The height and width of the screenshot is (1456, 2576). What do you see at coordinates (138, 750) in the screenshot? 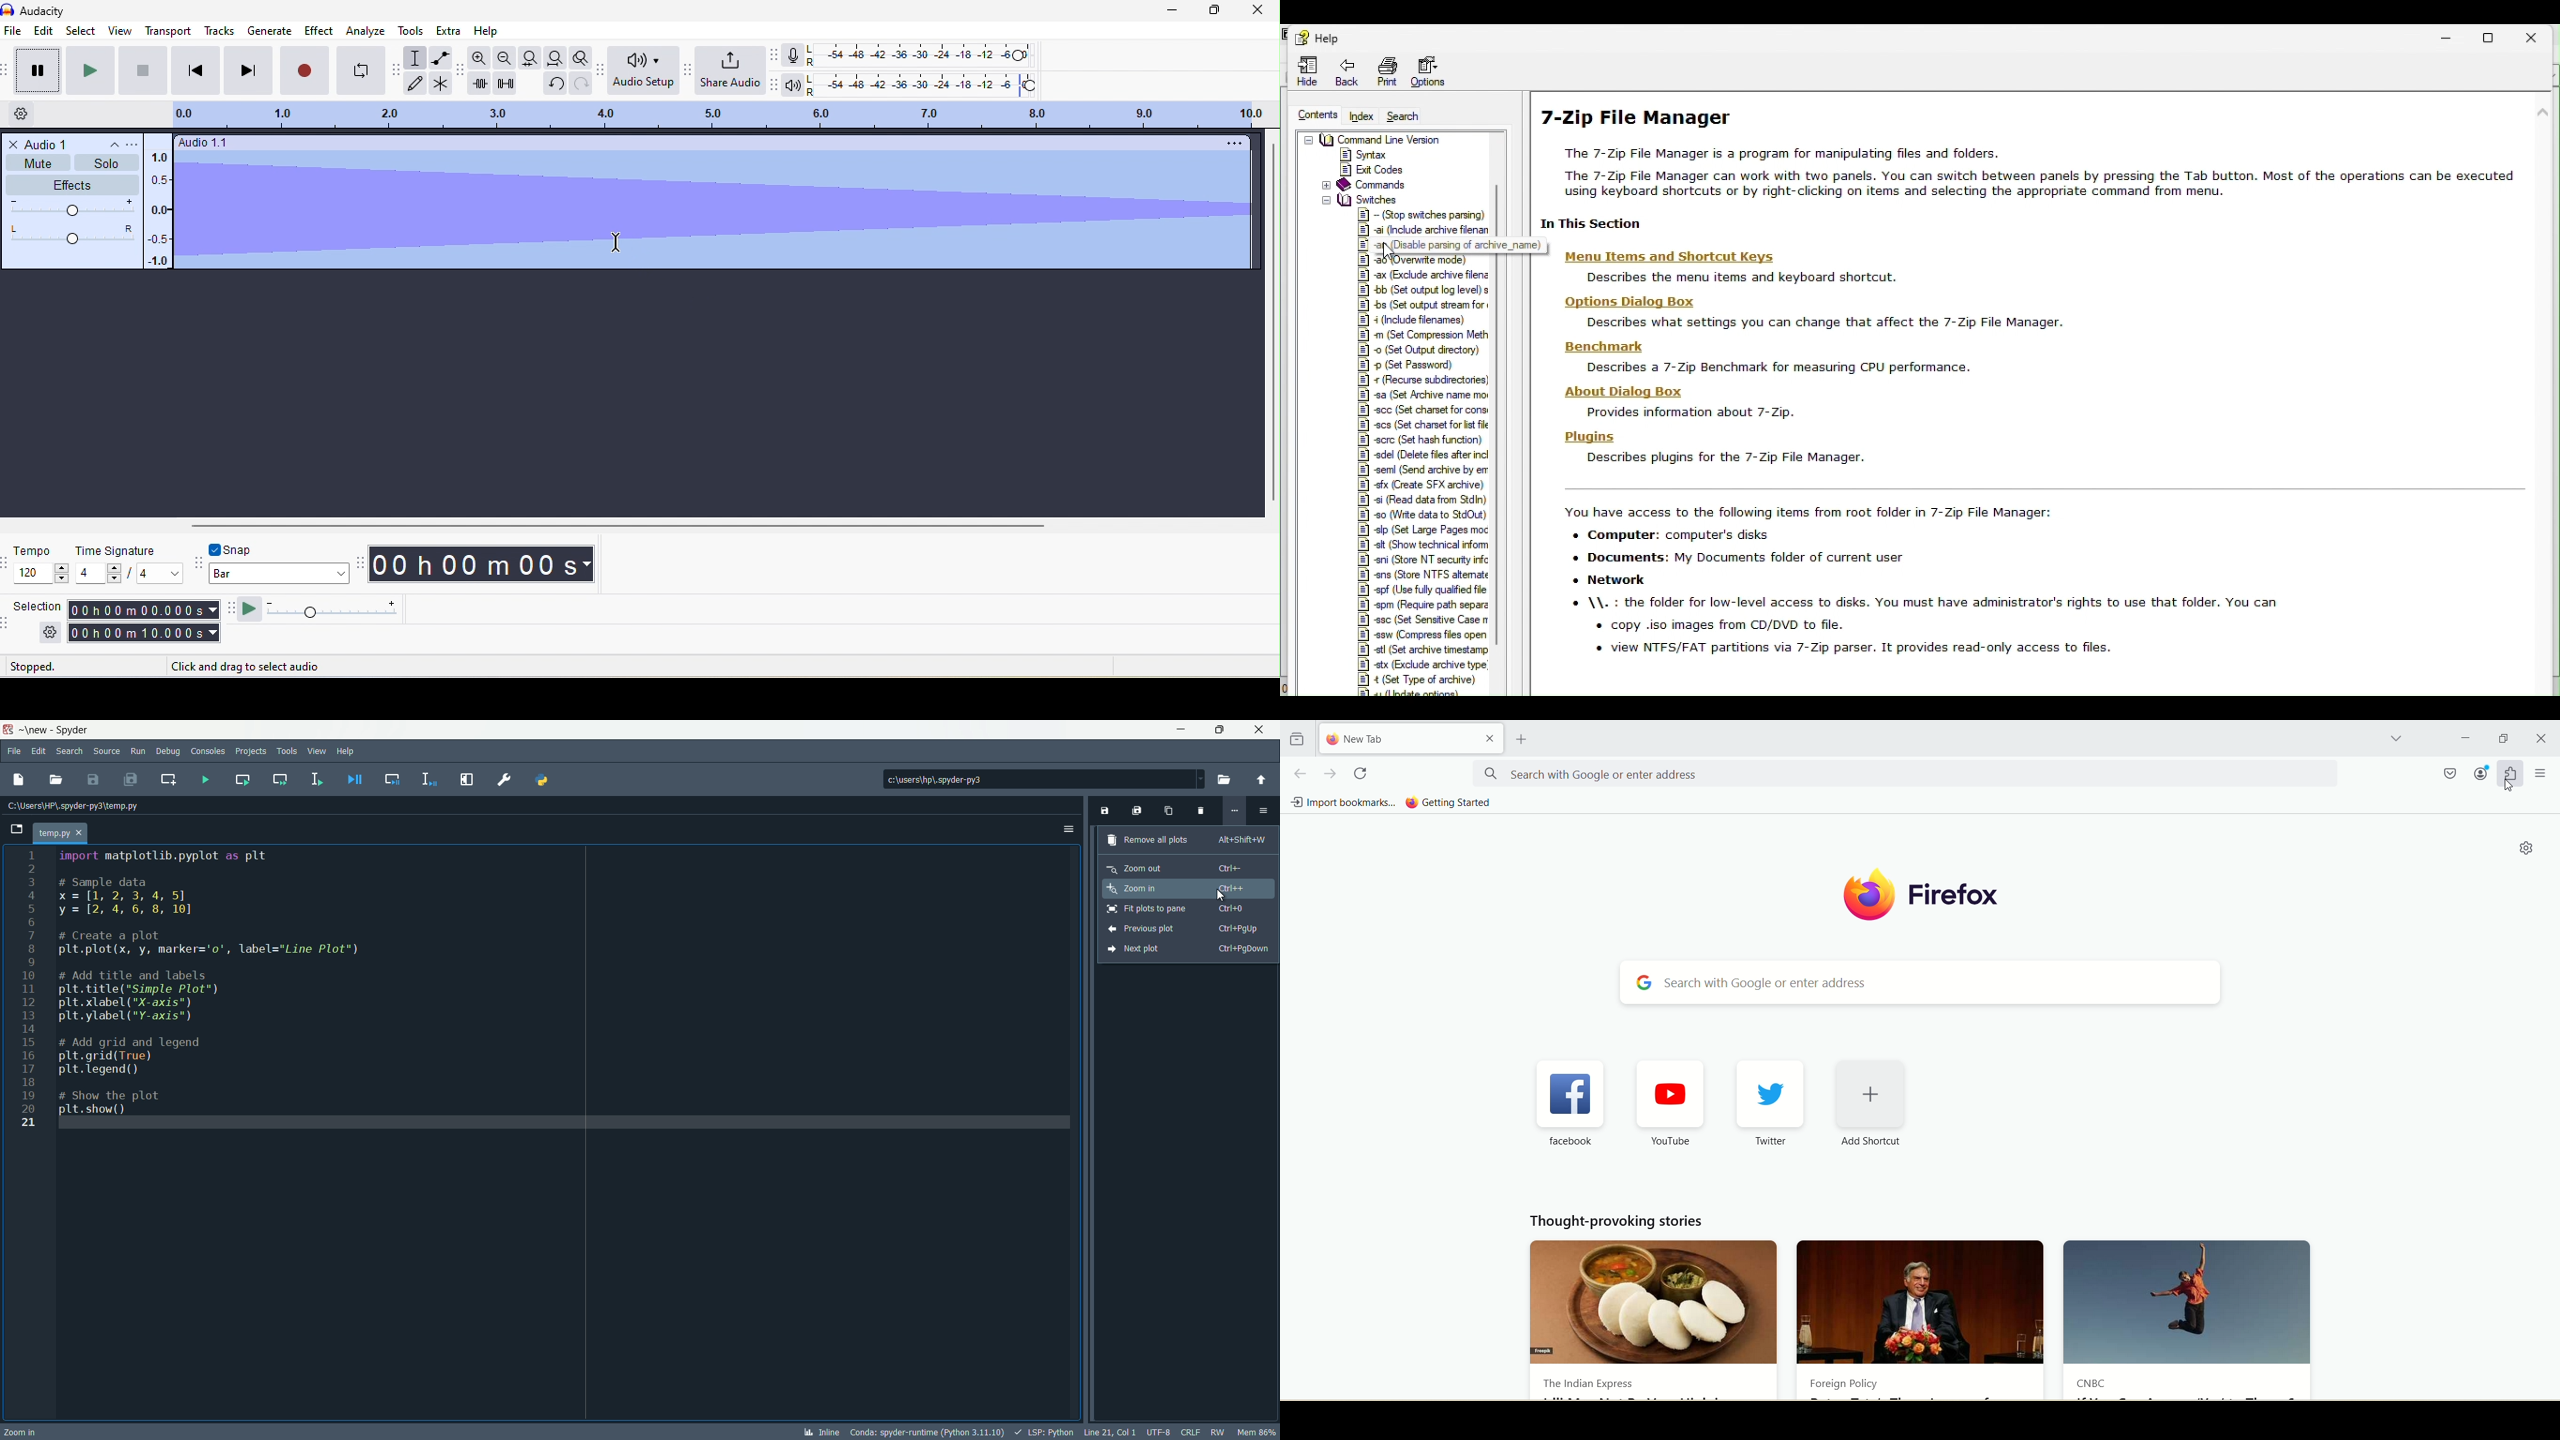
I see `run menu` at bounding box center [138, 750].